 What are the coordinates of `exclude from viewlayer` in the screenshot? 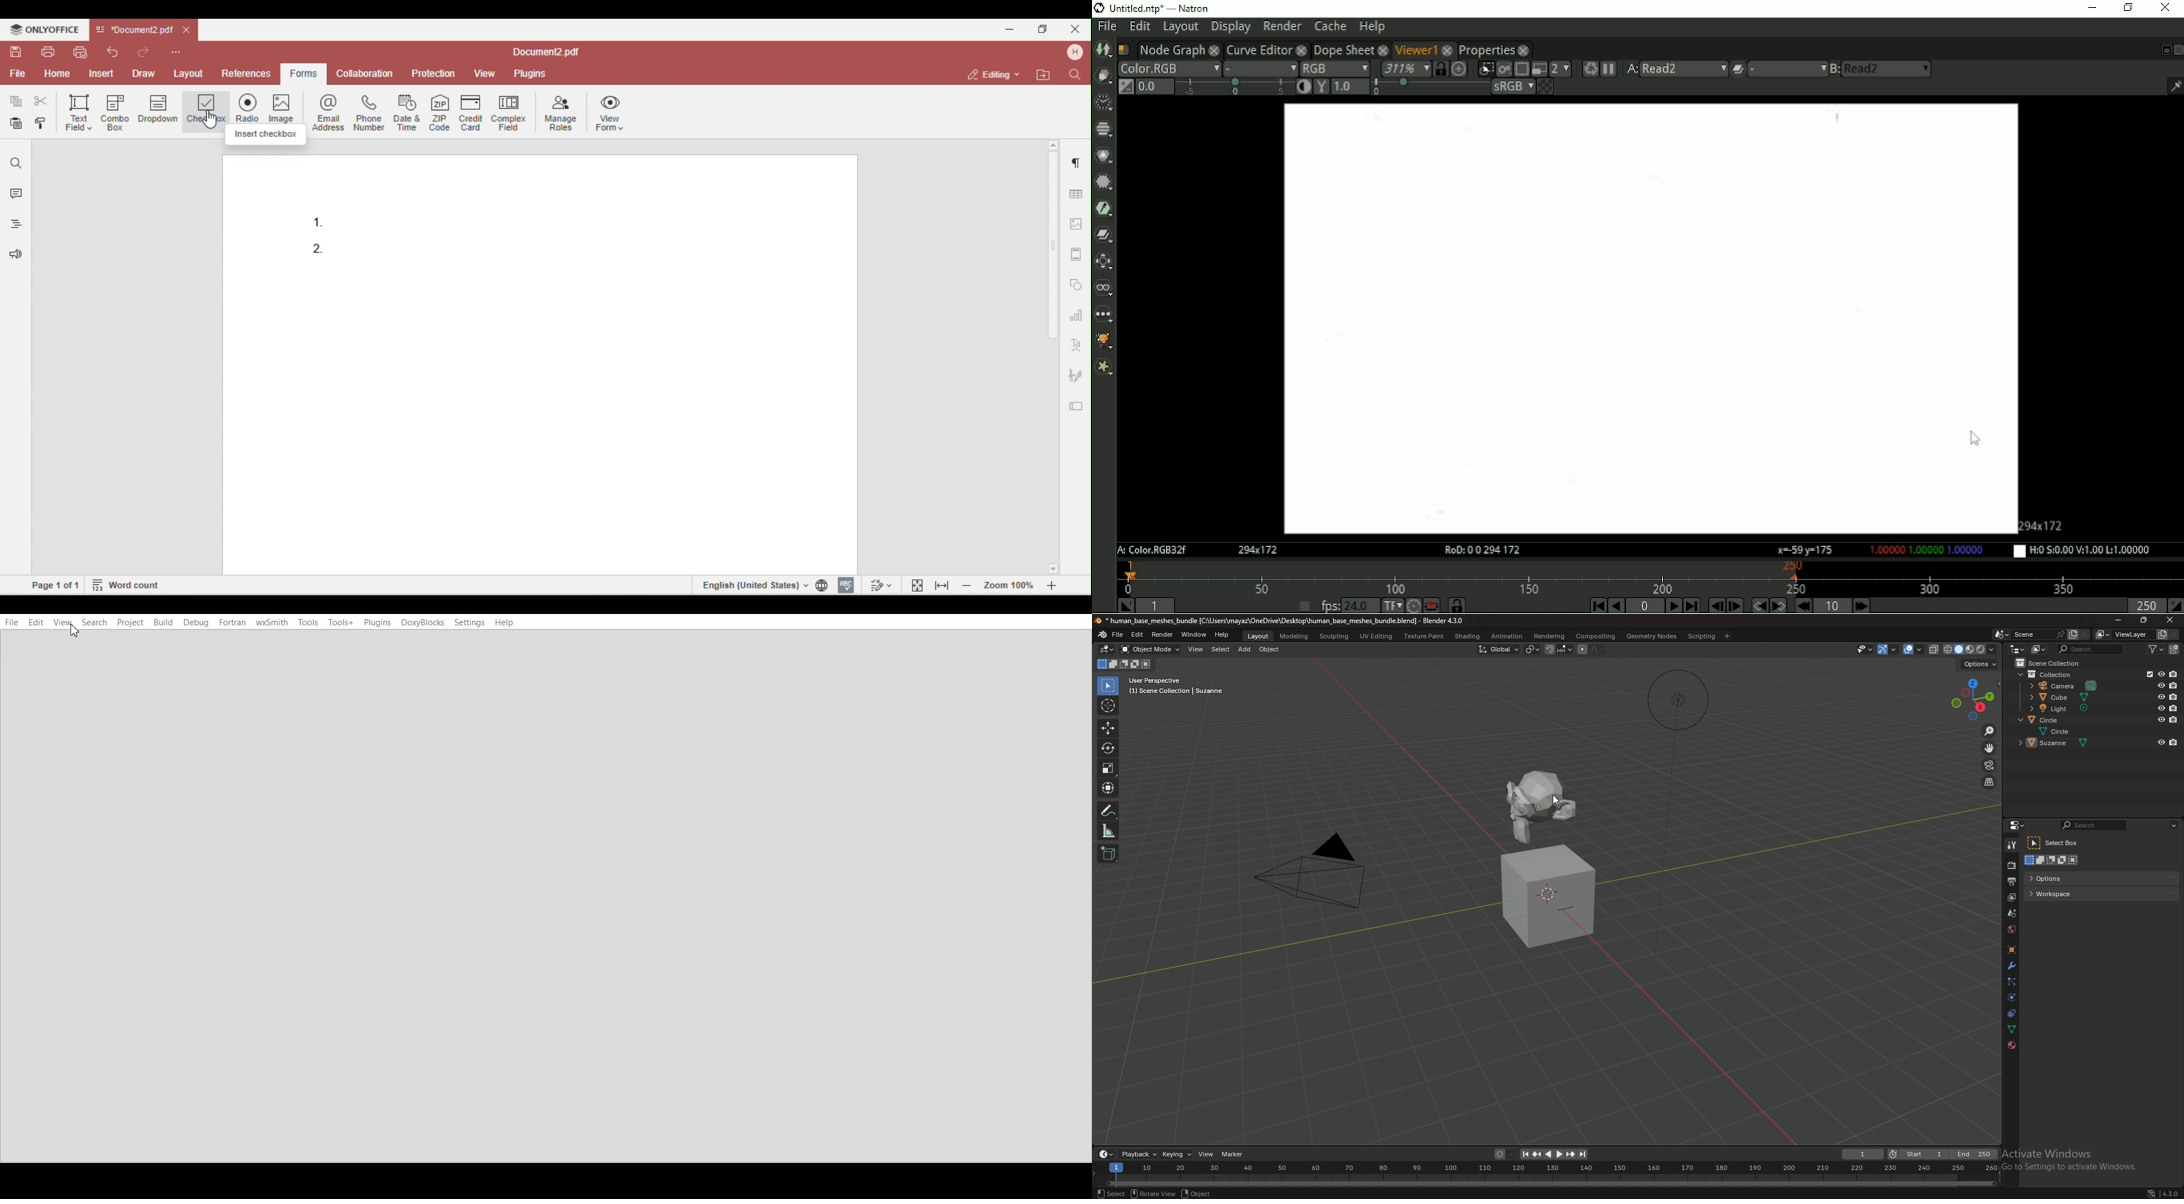 It's located at (2147, 674).